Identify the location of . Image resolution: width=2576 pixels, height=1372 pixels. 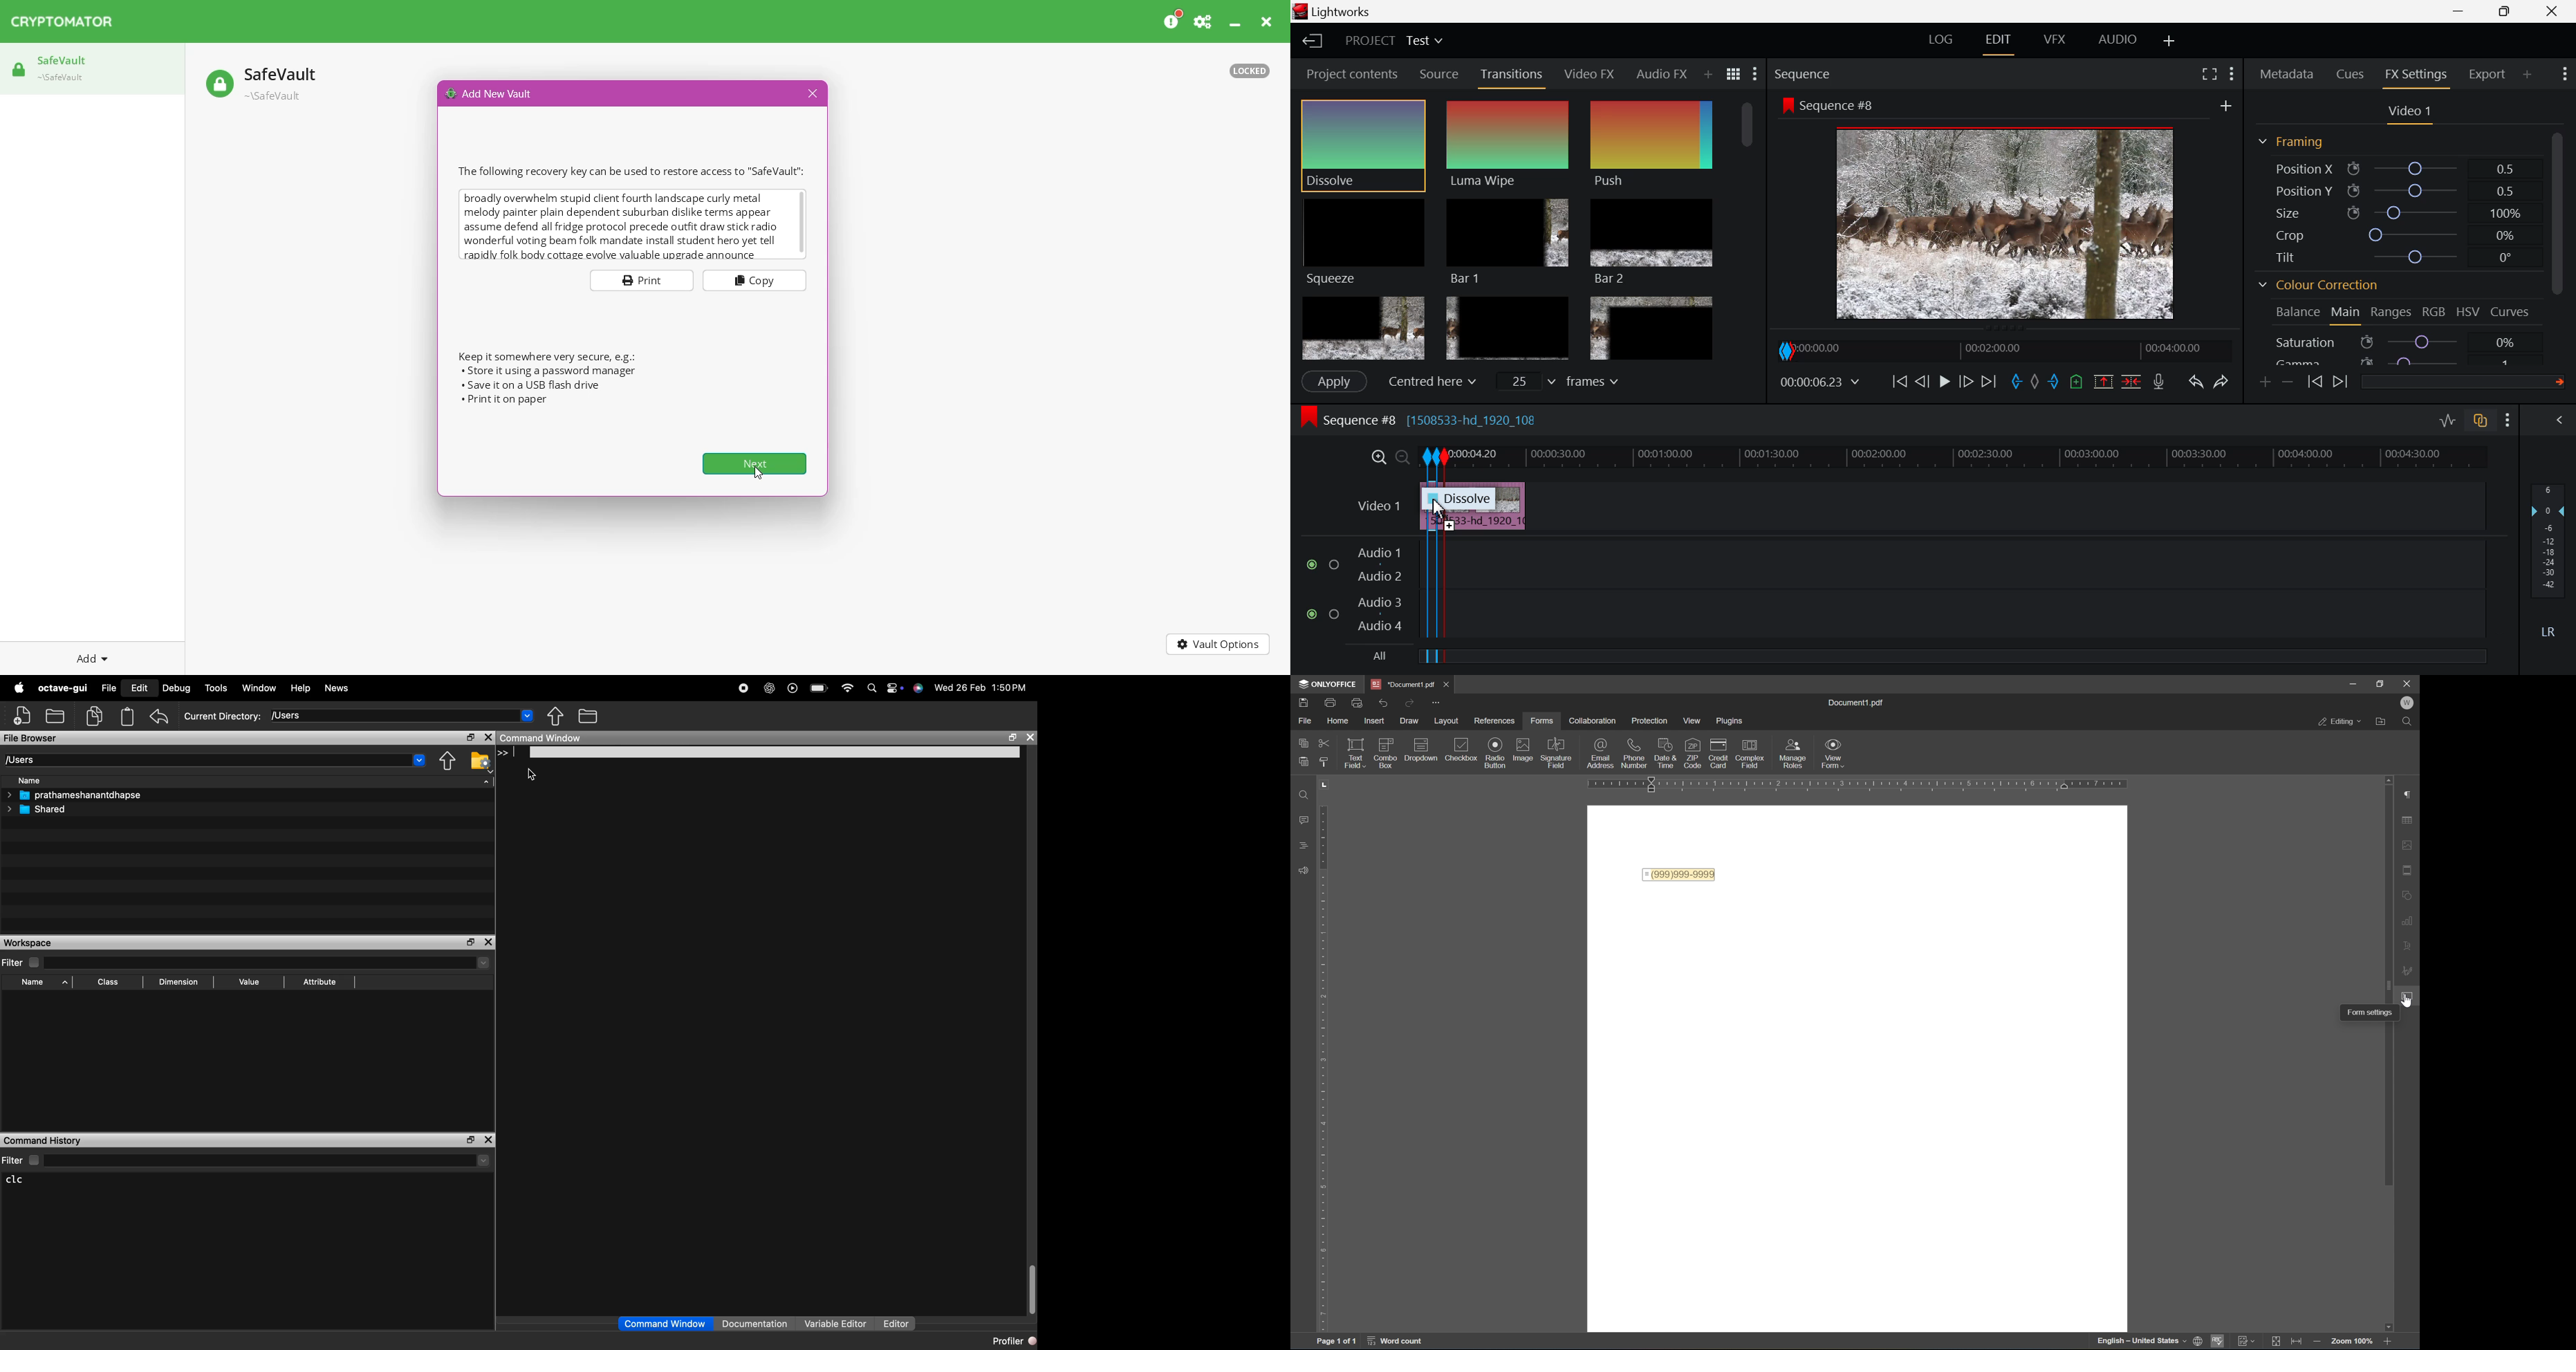
(1693, 720).